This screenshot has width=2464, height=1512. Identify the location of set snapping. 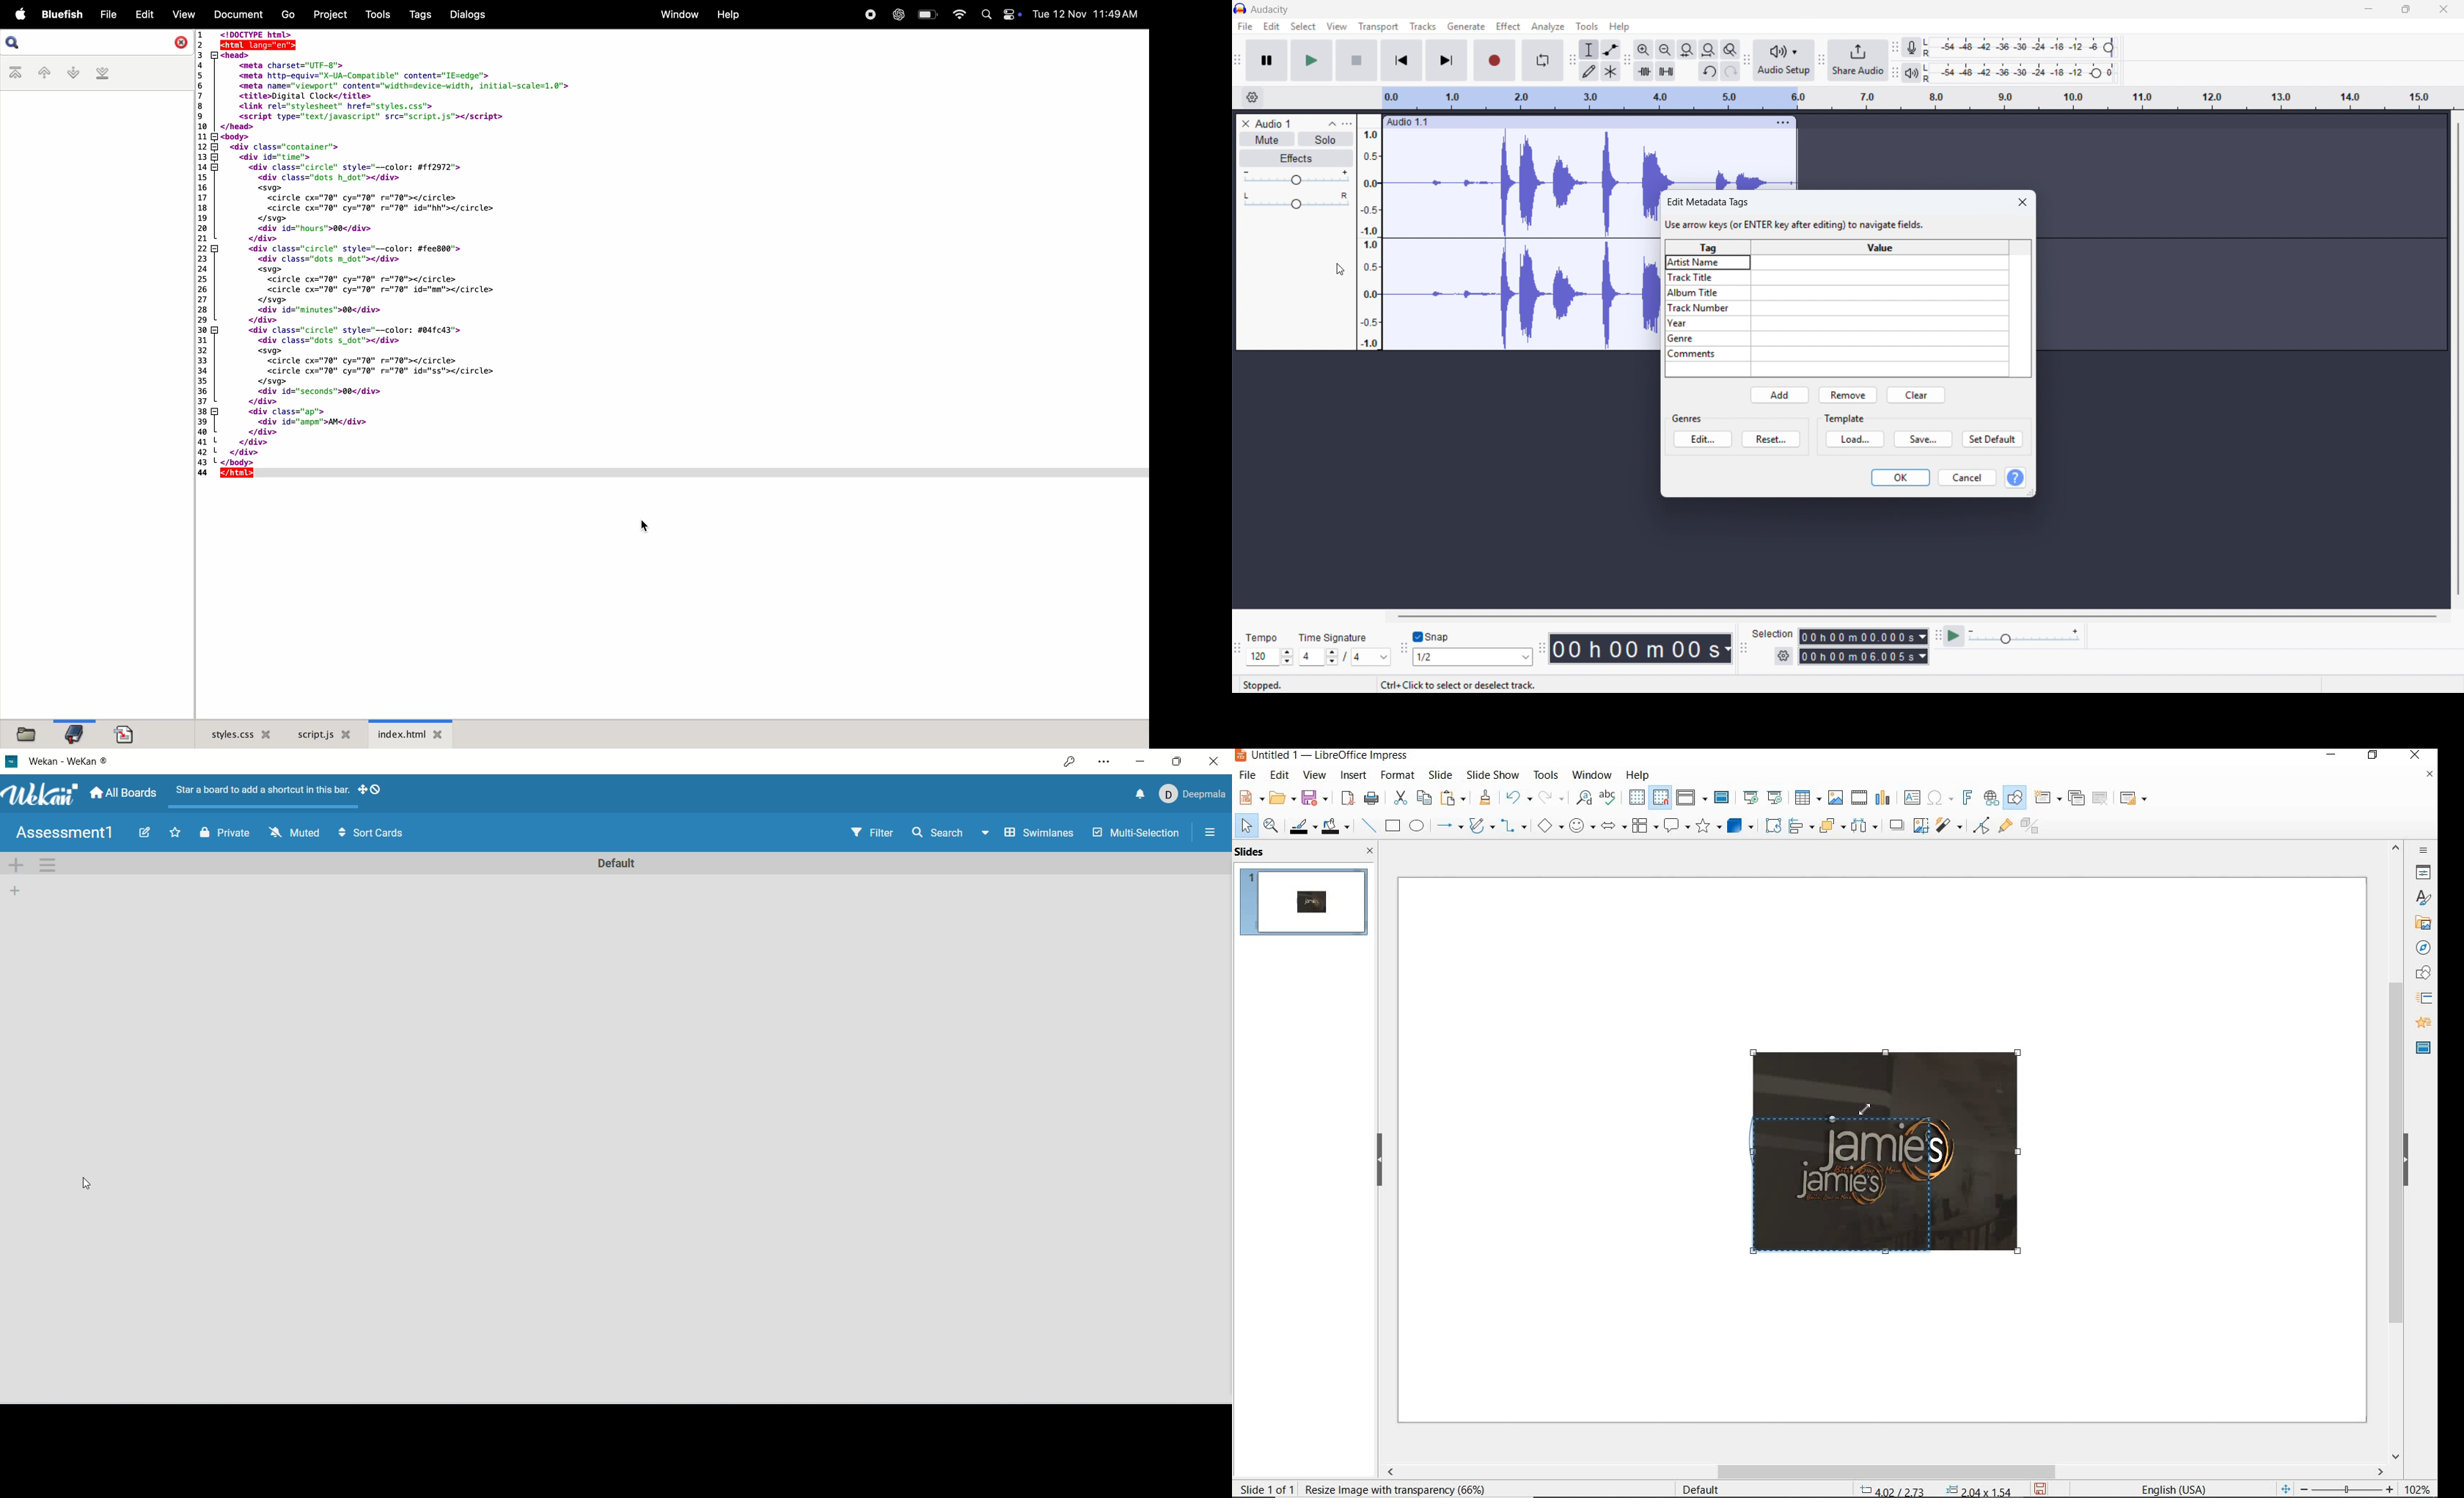
(1473, 657).